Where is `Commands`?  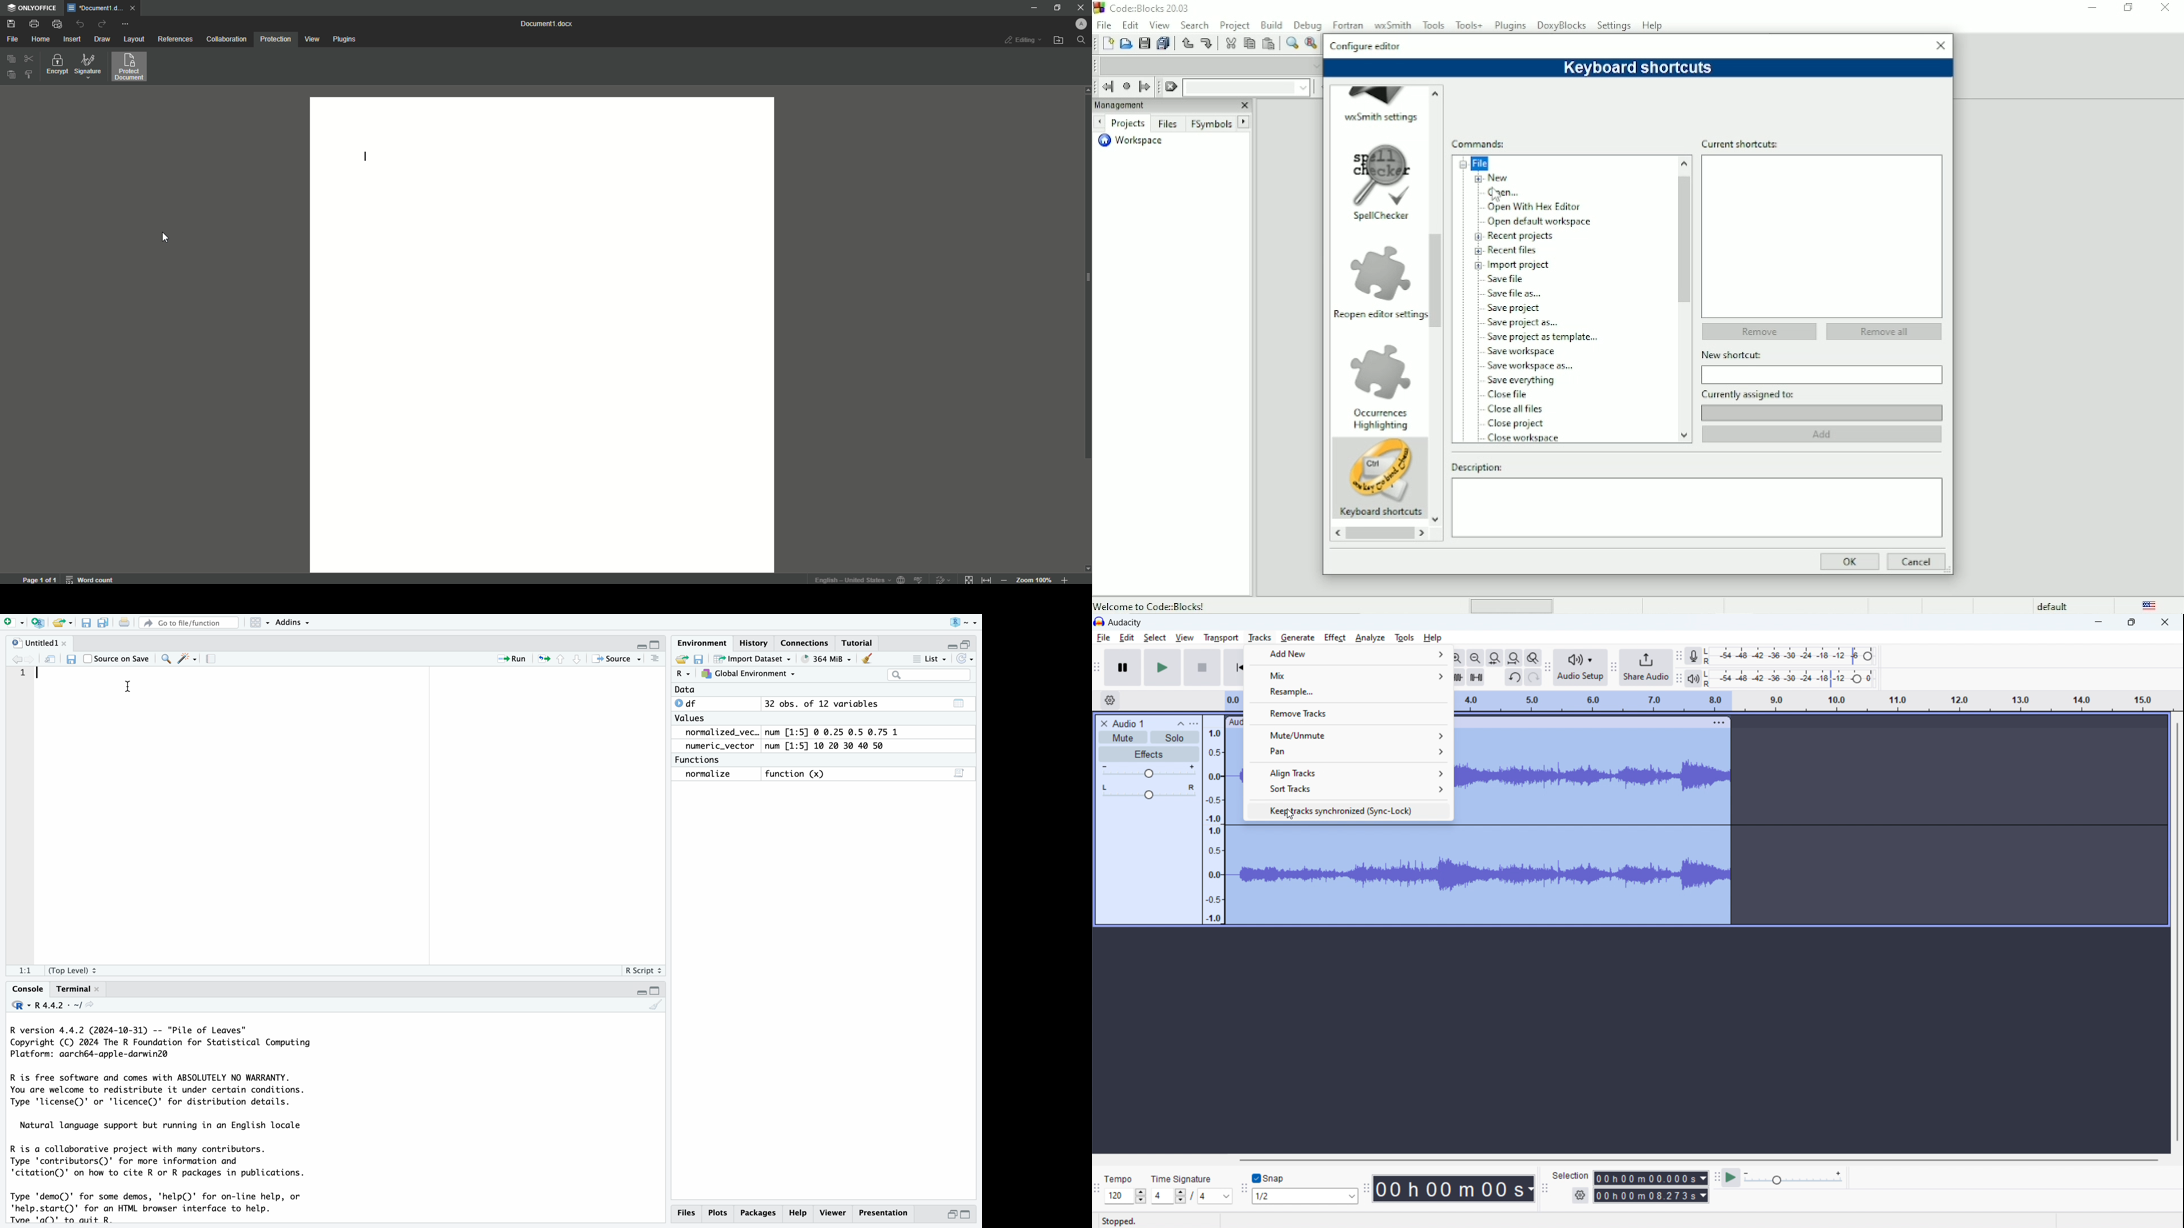 Commands is located at coordinates (1482, 144).